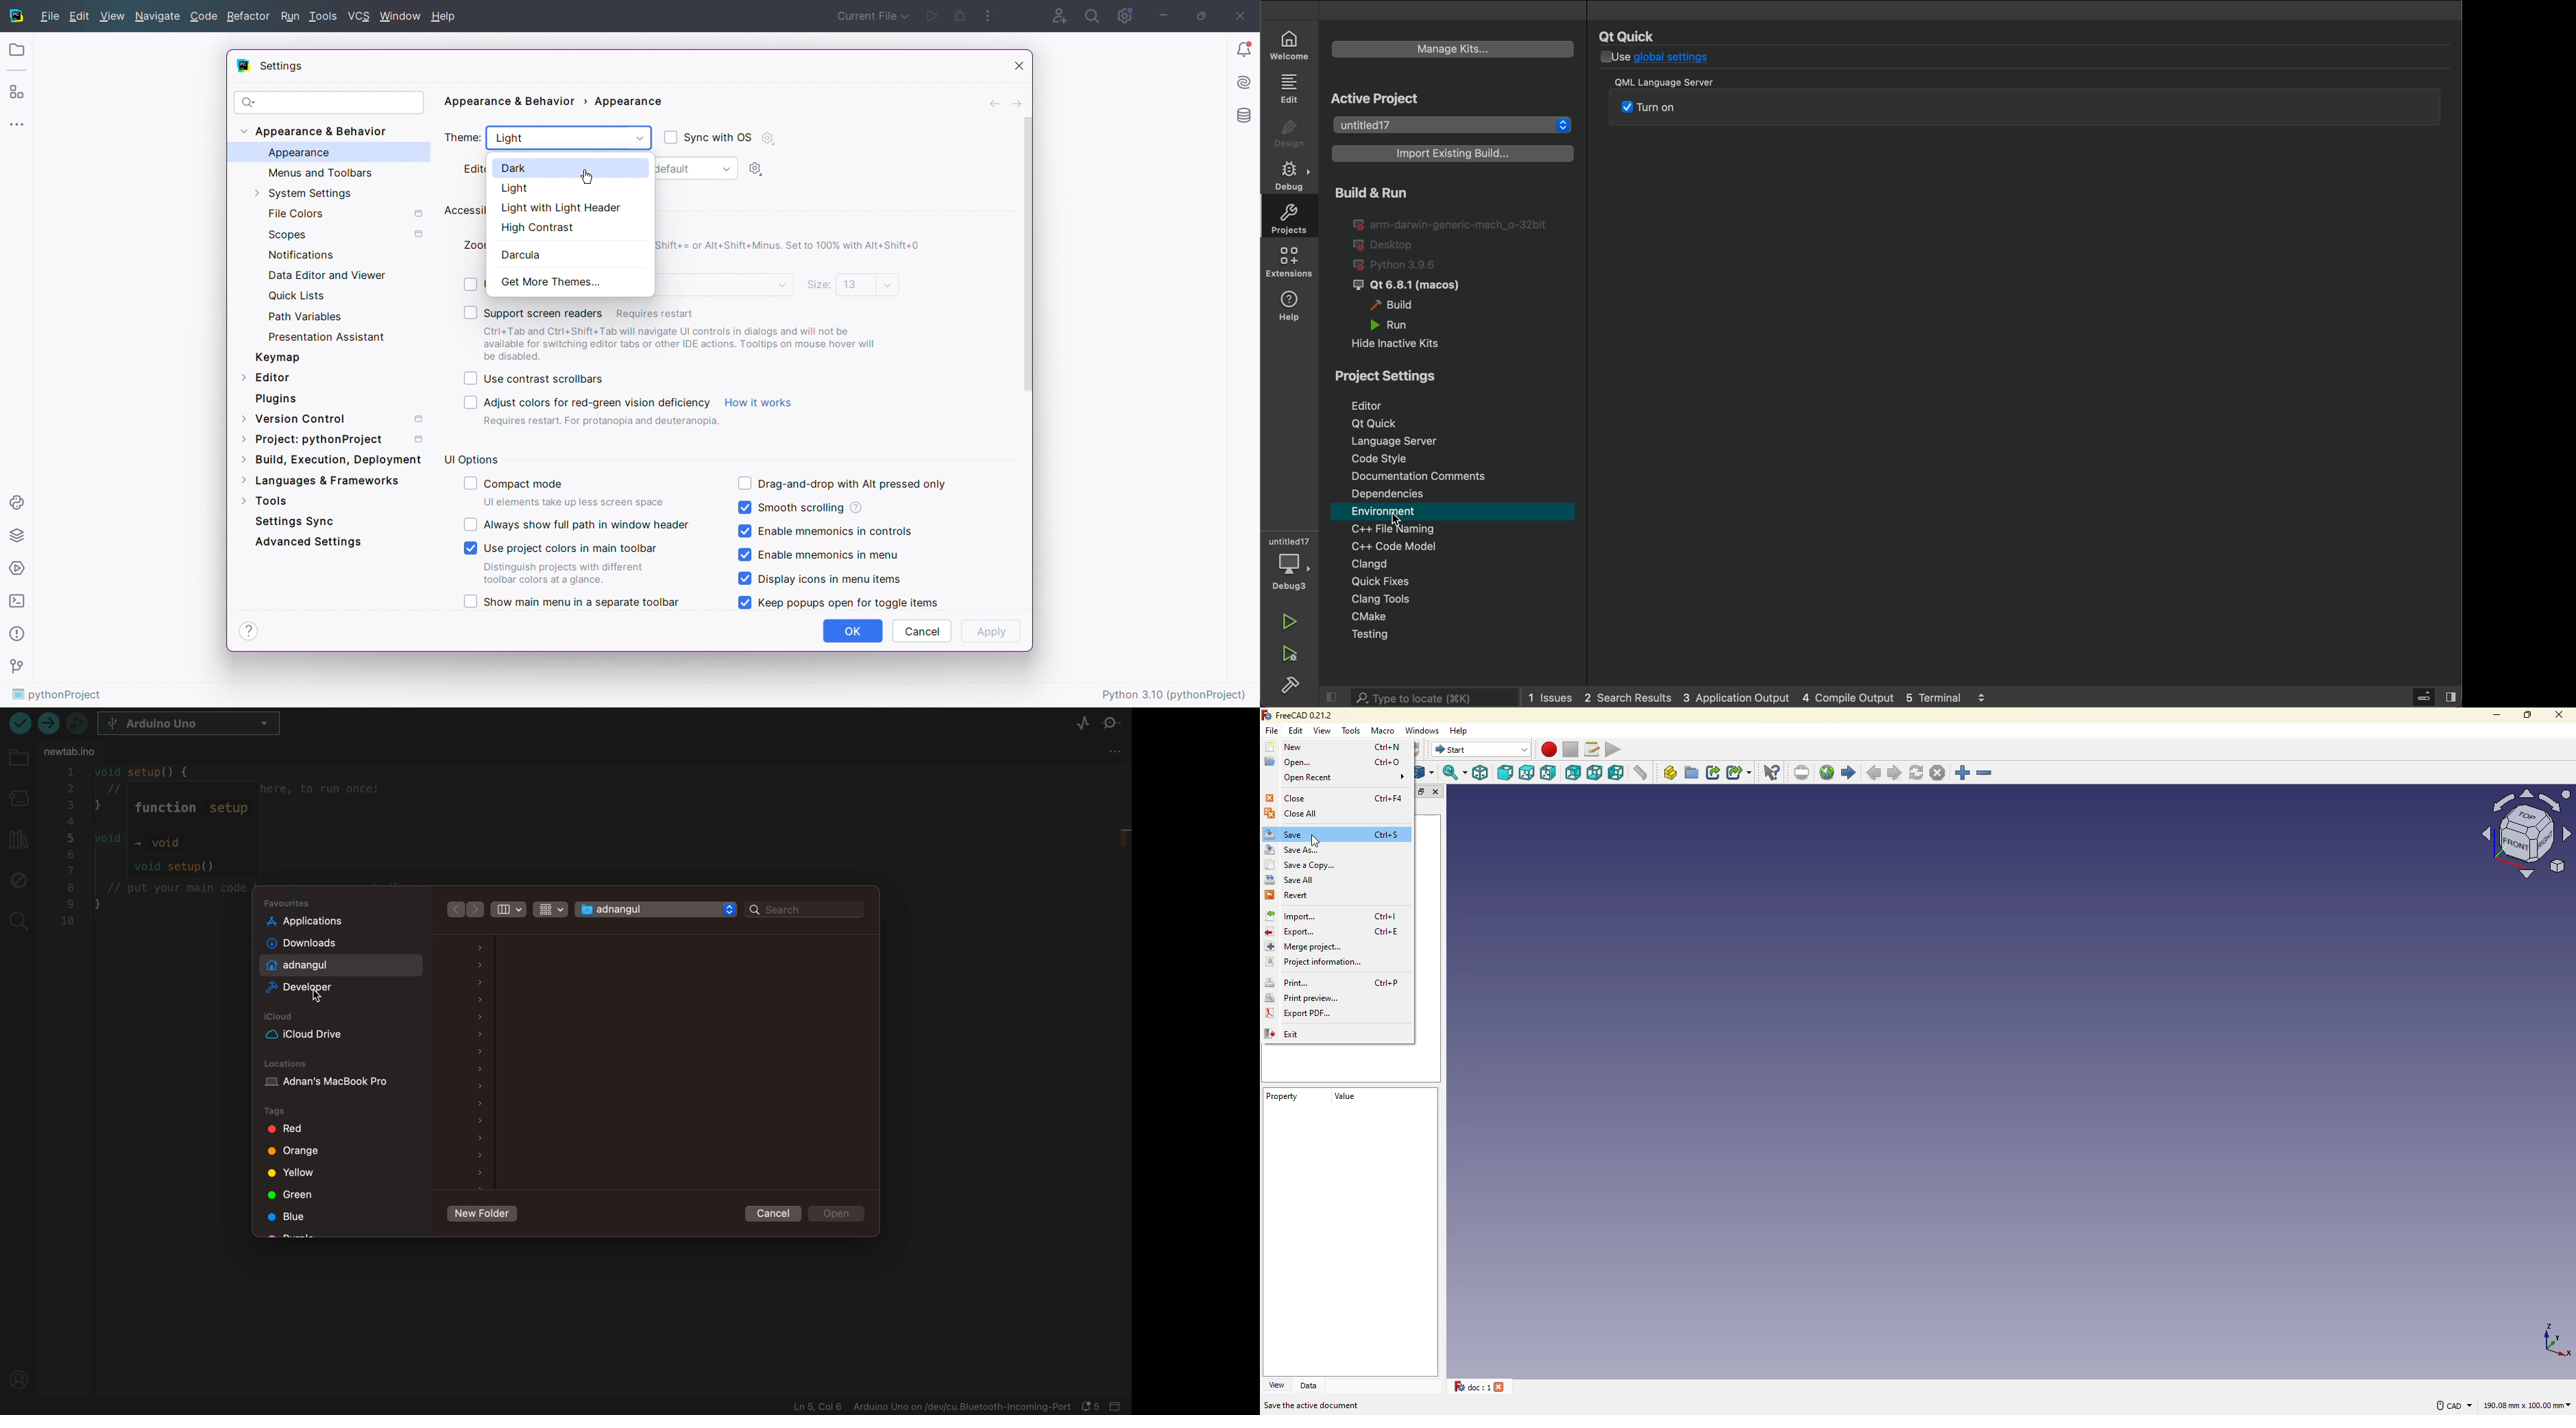  What do you see at coordinates (2546, 1339) in the screenshot?
I see `co-ordinates` at bounding box center [2546, 1339].